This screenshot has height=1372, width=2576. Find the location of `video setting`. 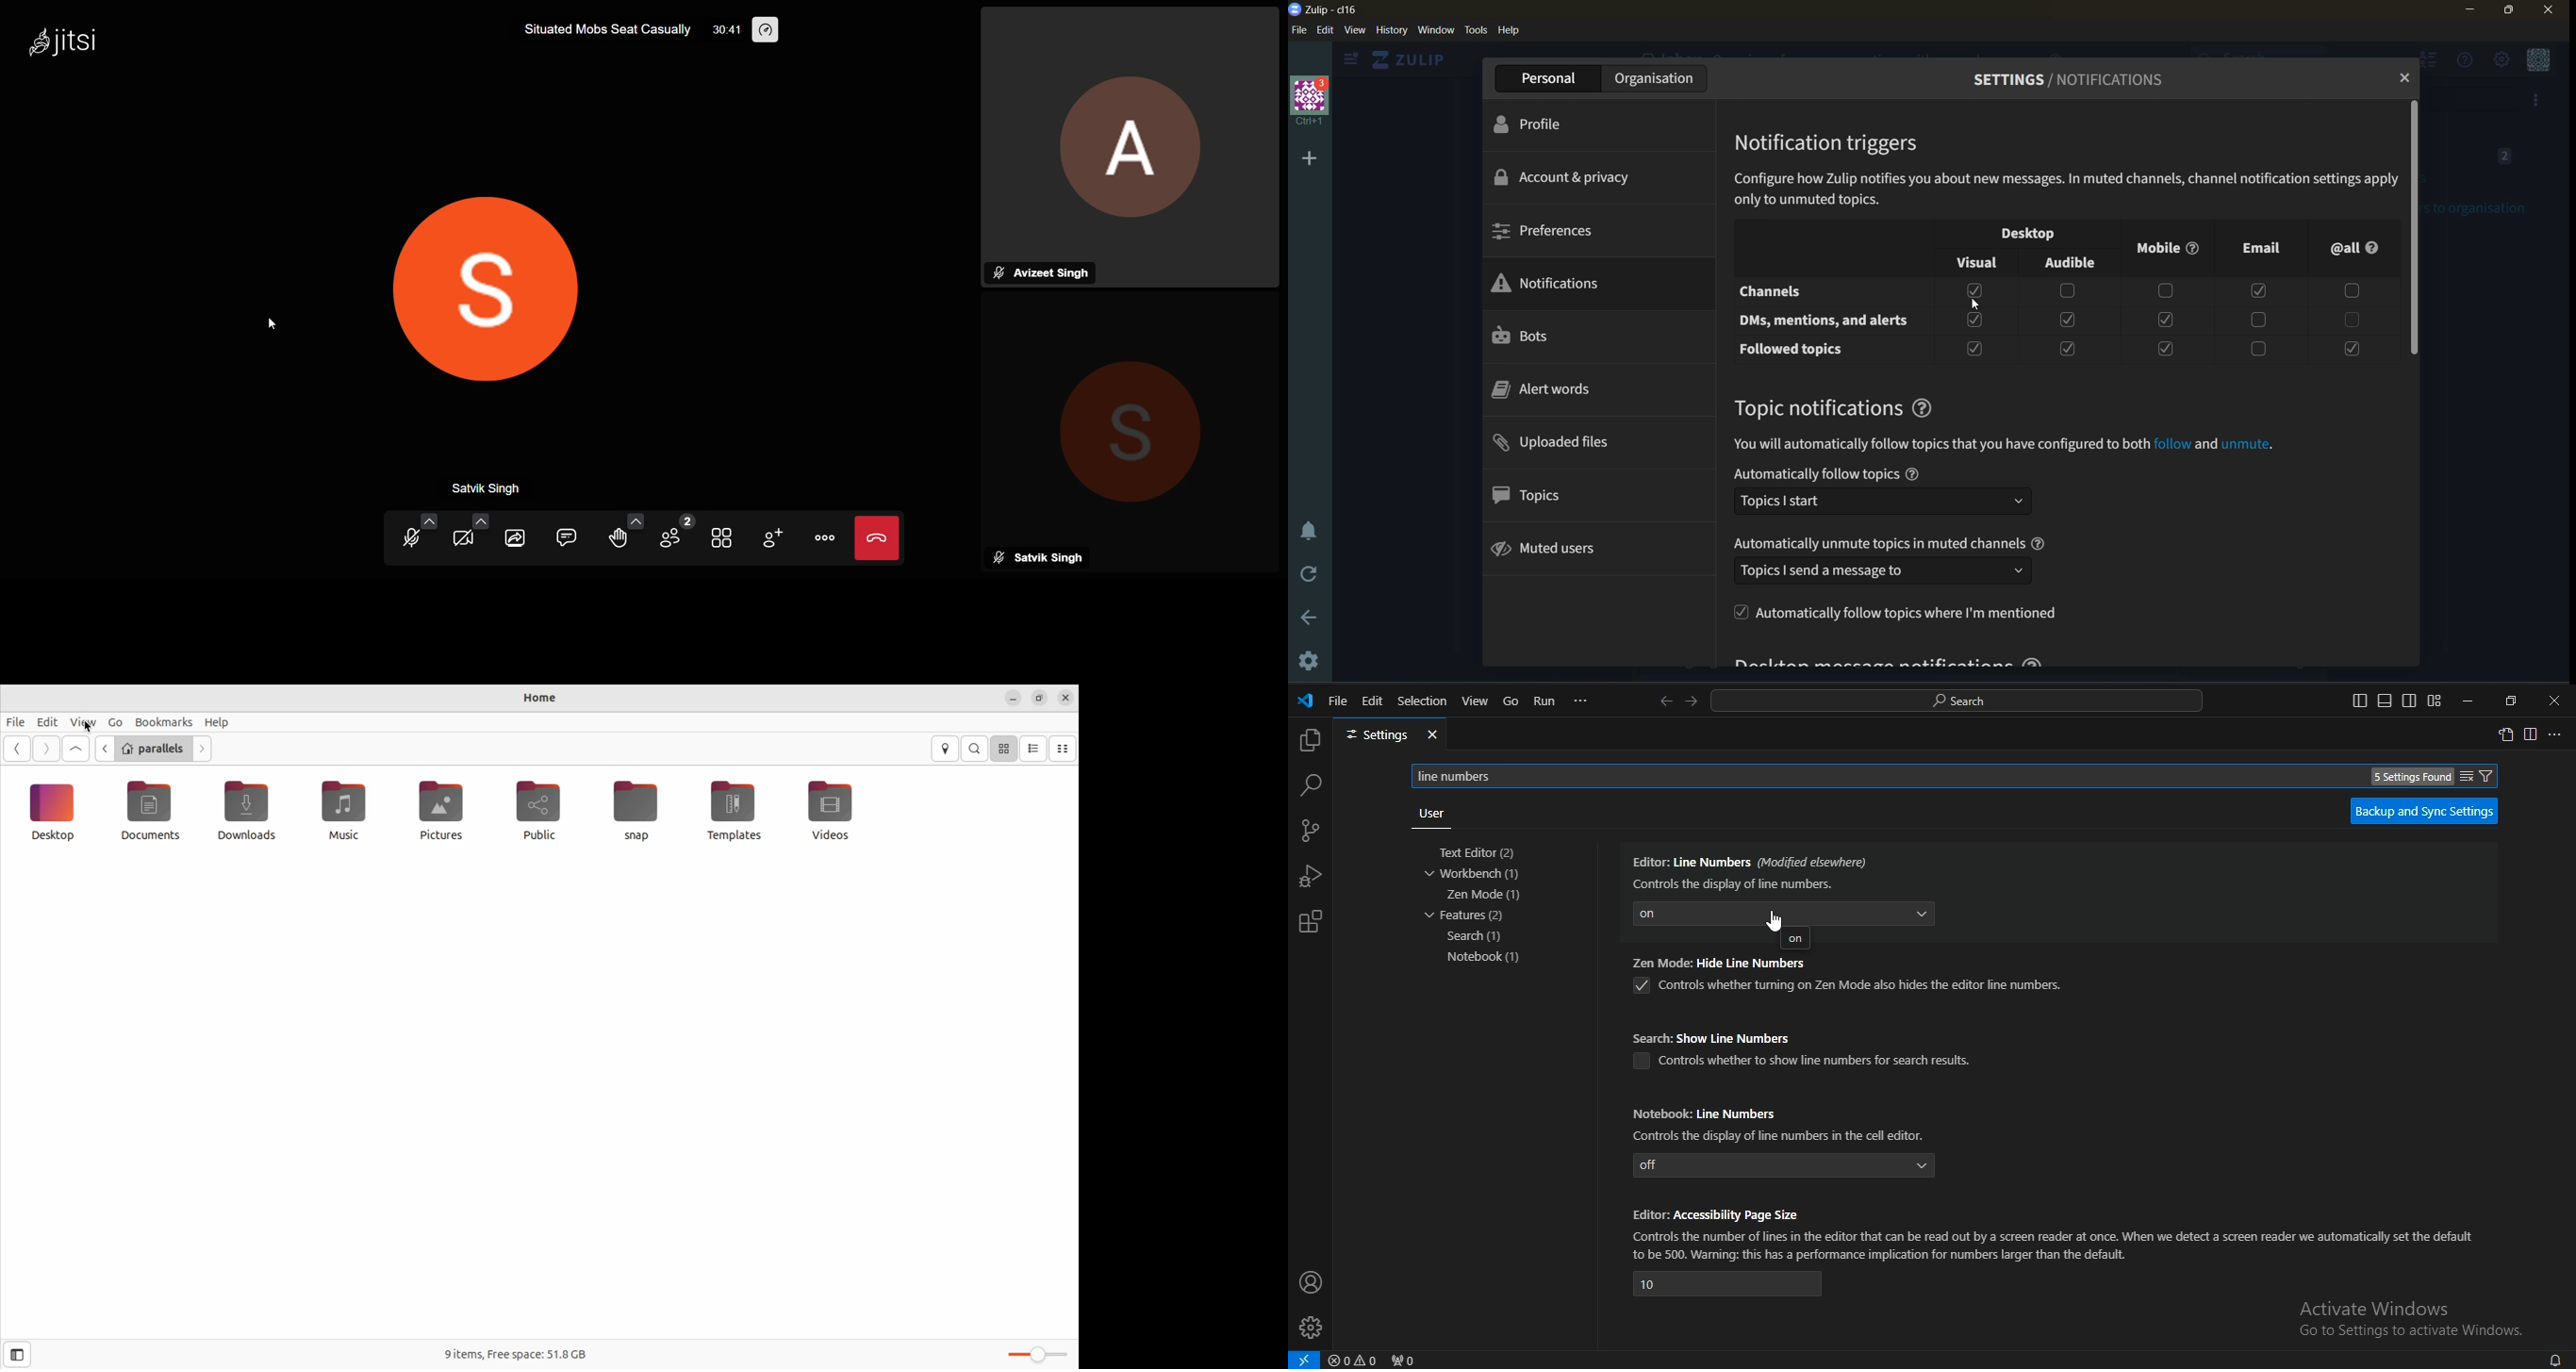

video setting is located at coordinates (478, 519).